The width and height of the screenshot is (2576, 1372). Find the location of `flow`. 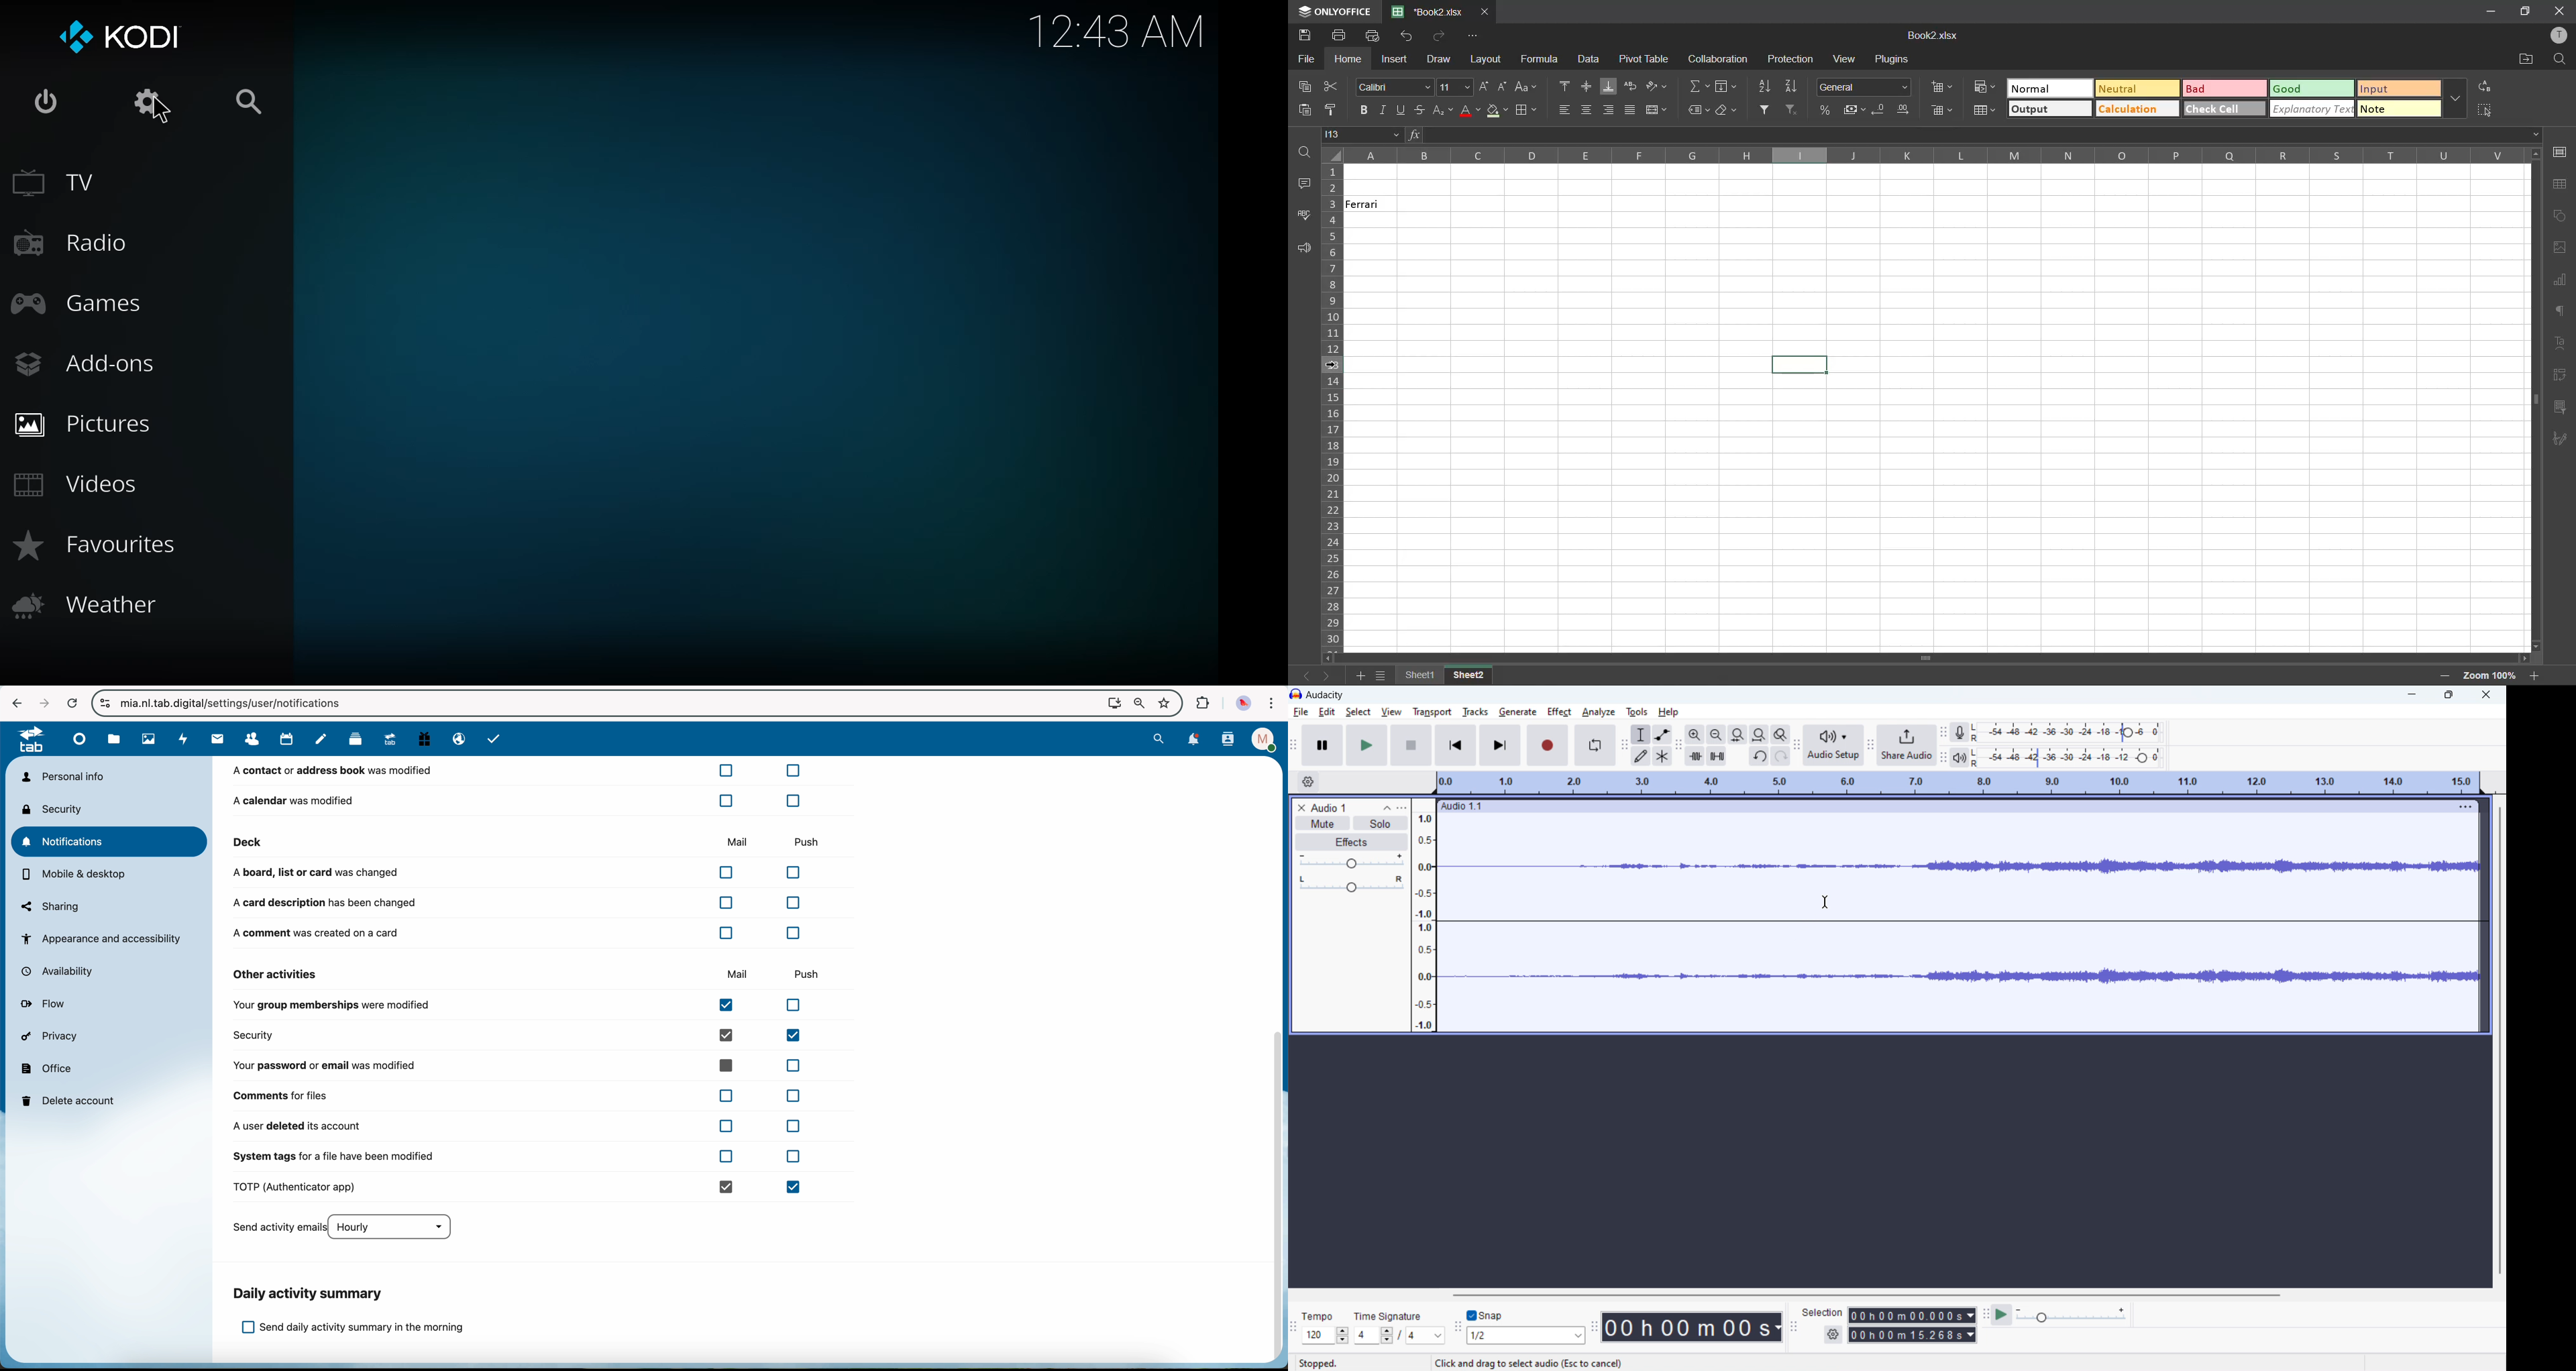

flow is located at coordinates (46, 1005).